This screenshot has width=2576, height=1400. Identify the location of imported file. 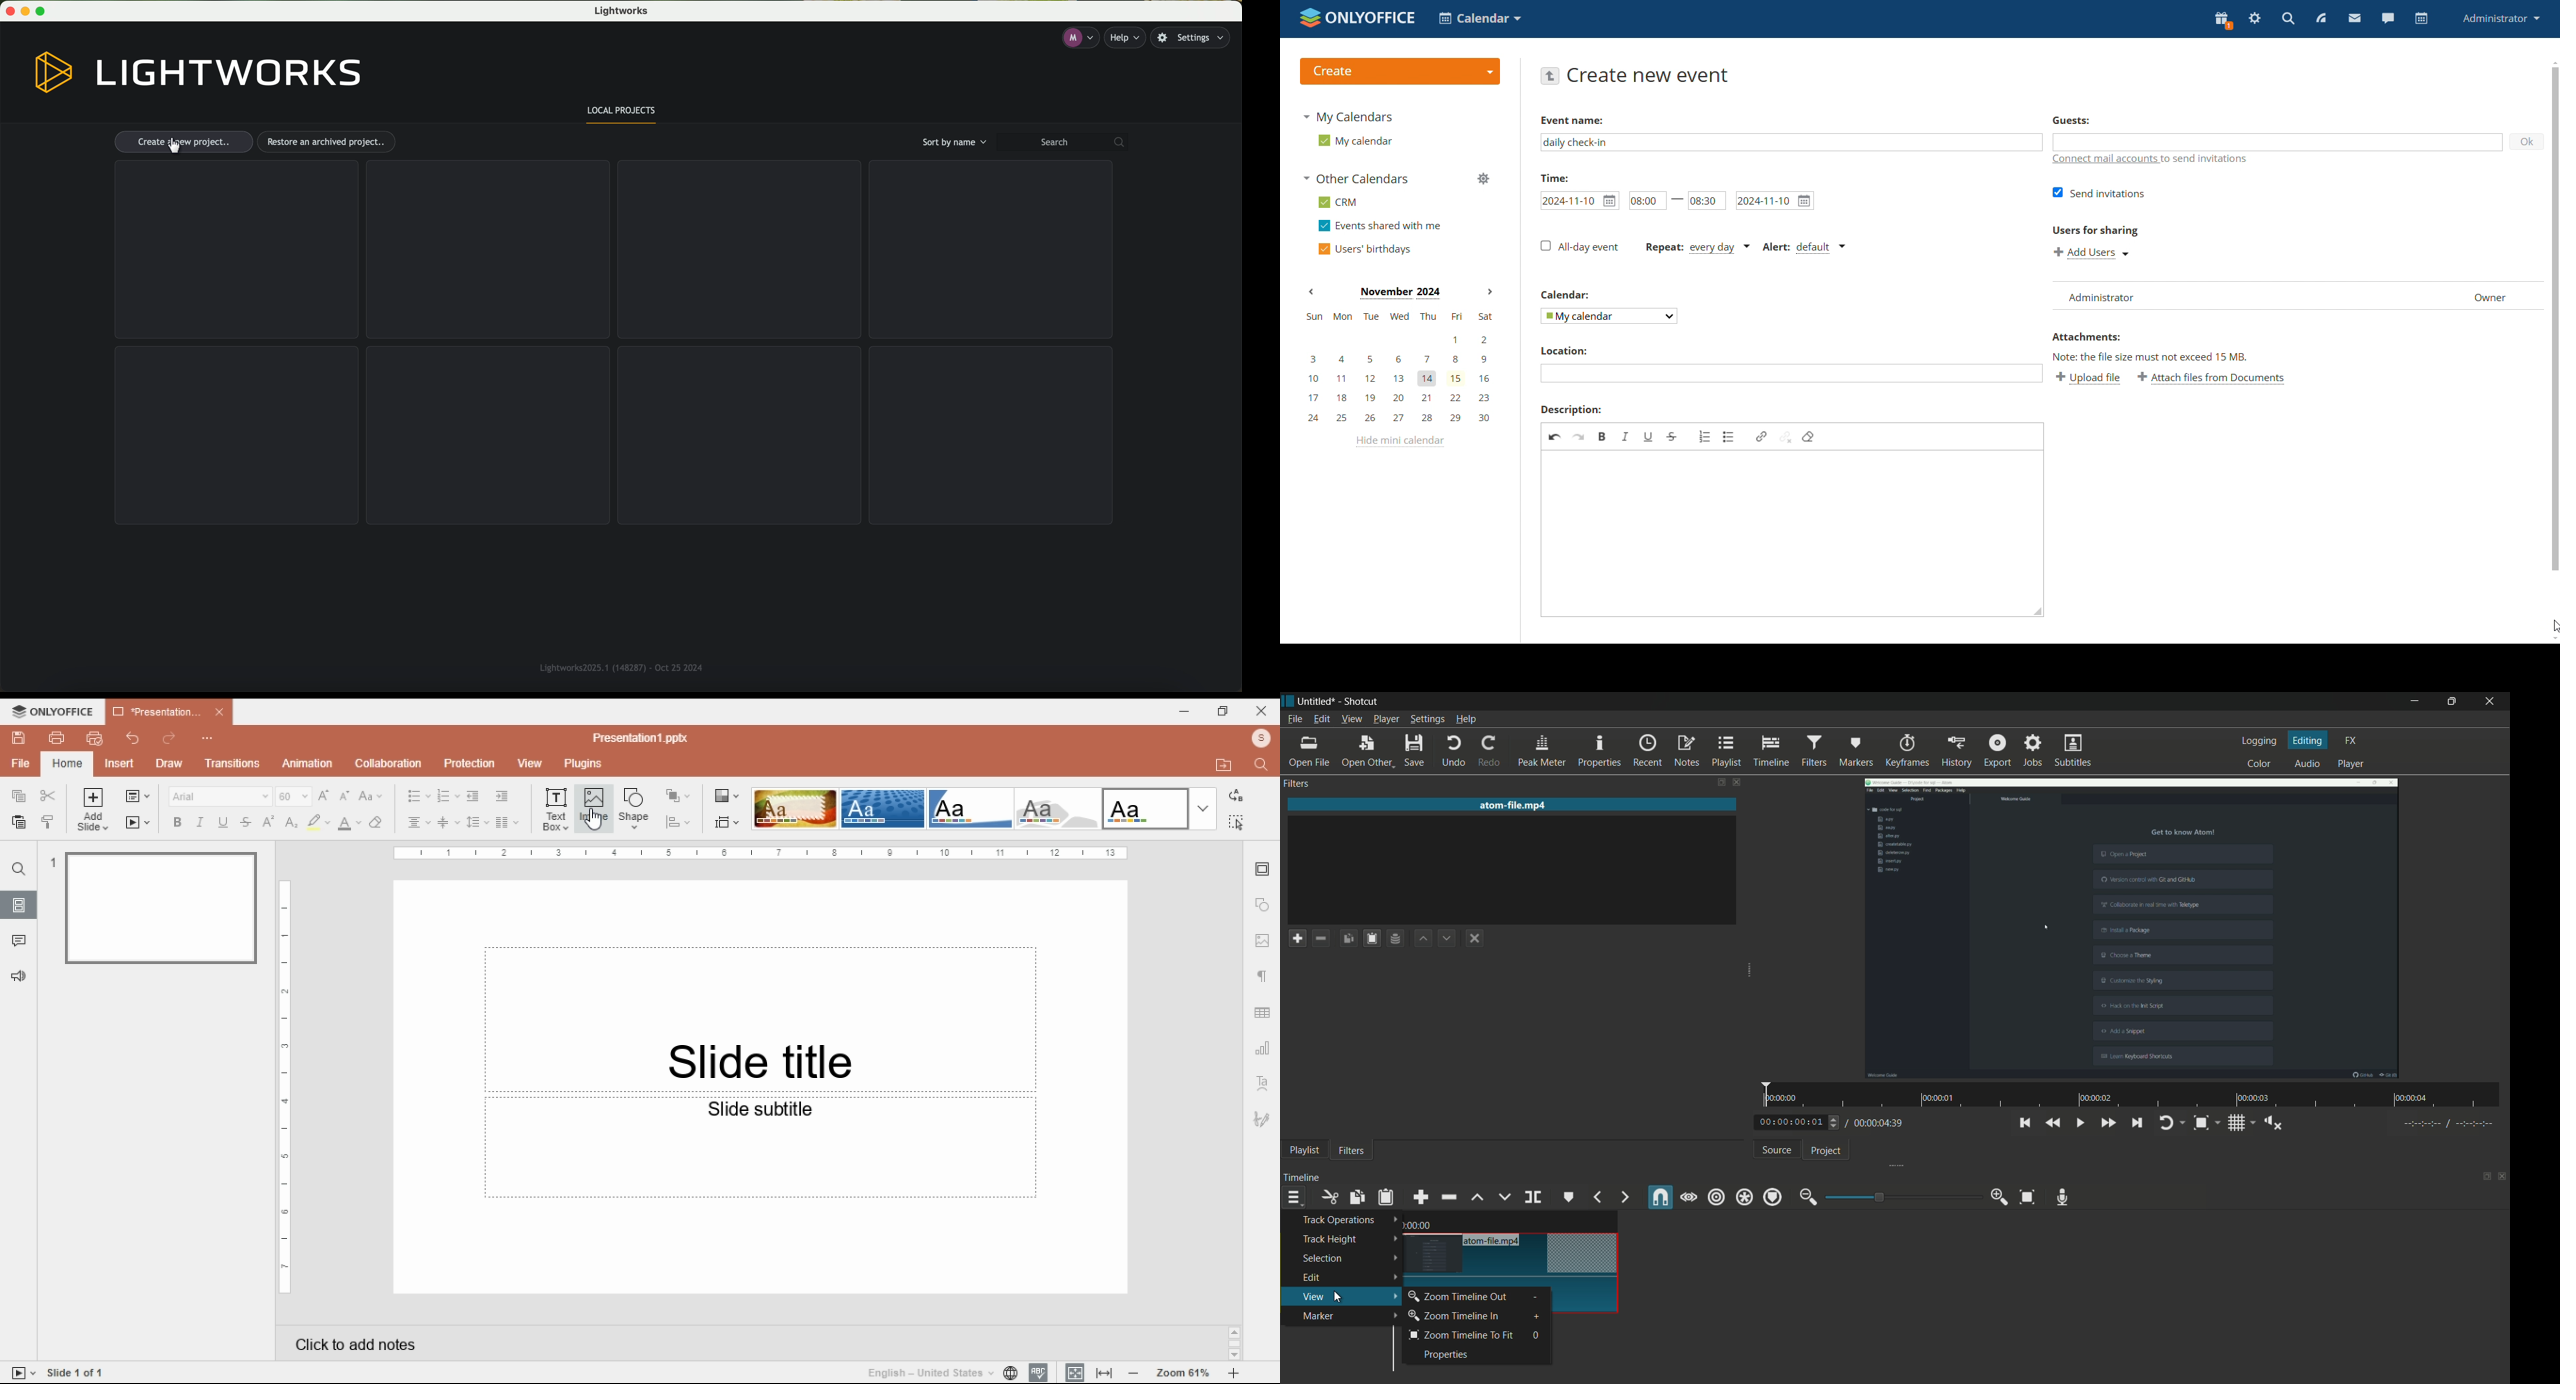
(2133, 928).